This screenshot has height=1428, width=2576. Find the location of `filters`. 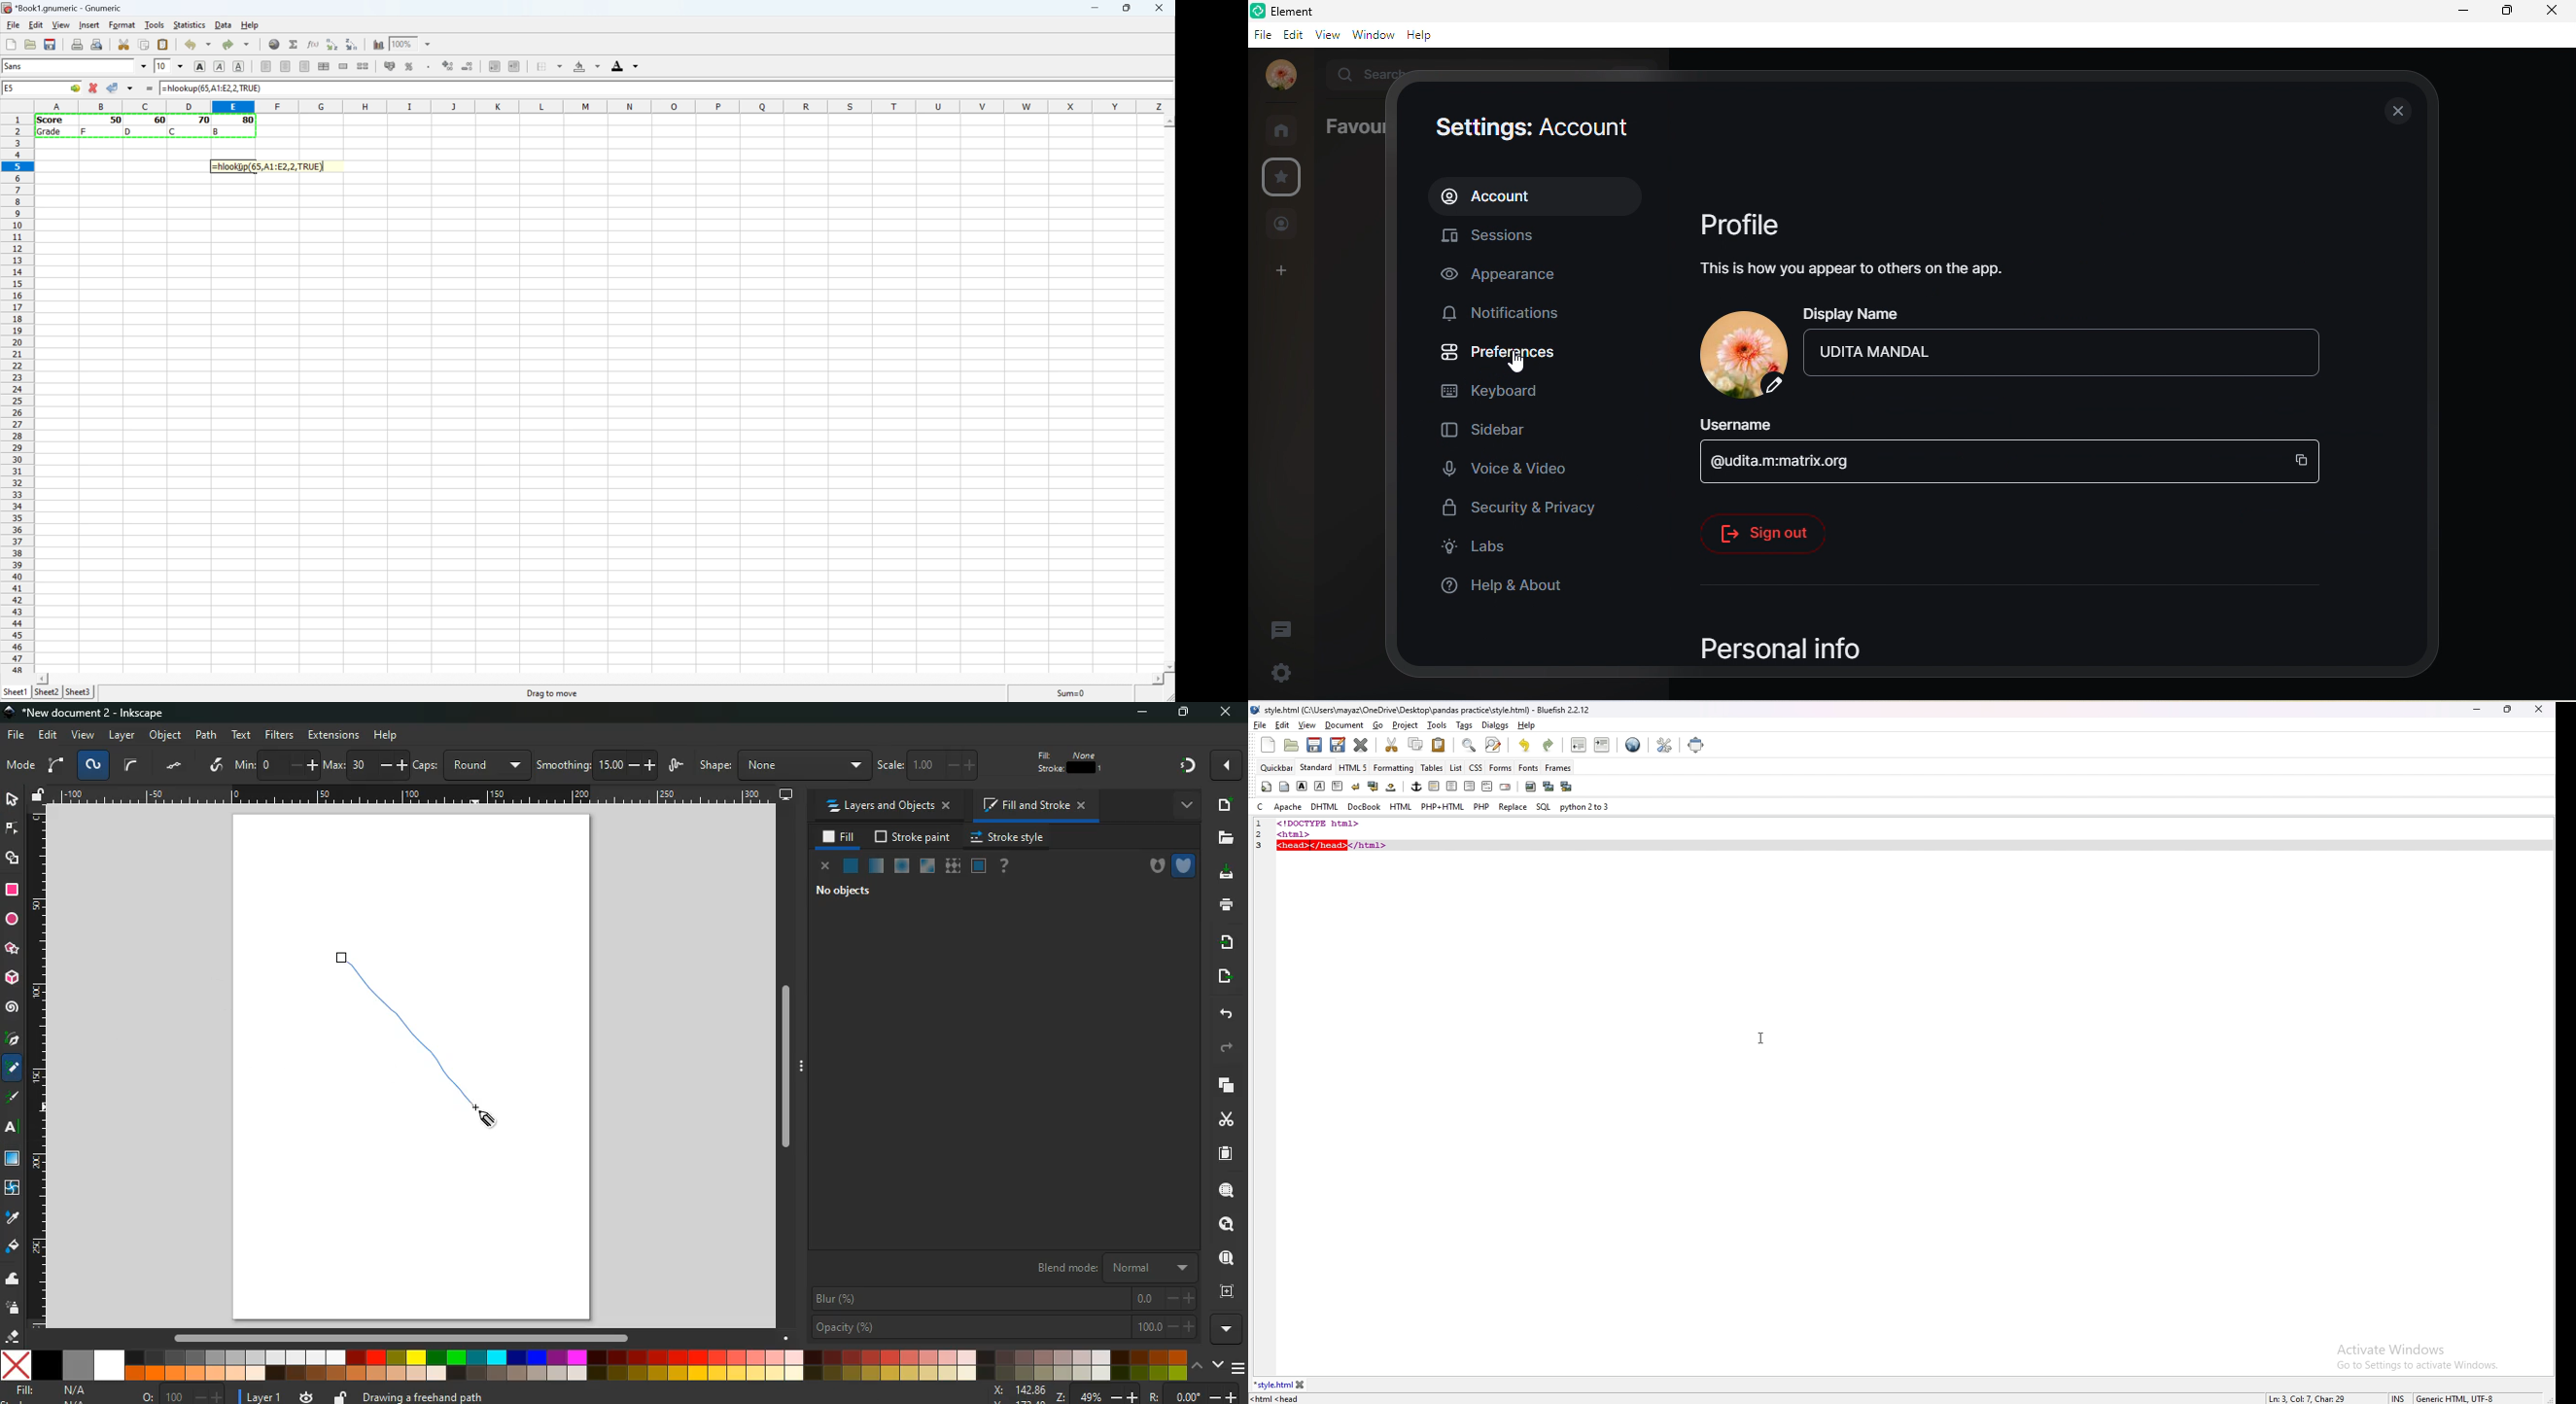

filters is located at coordinates (279, 735).